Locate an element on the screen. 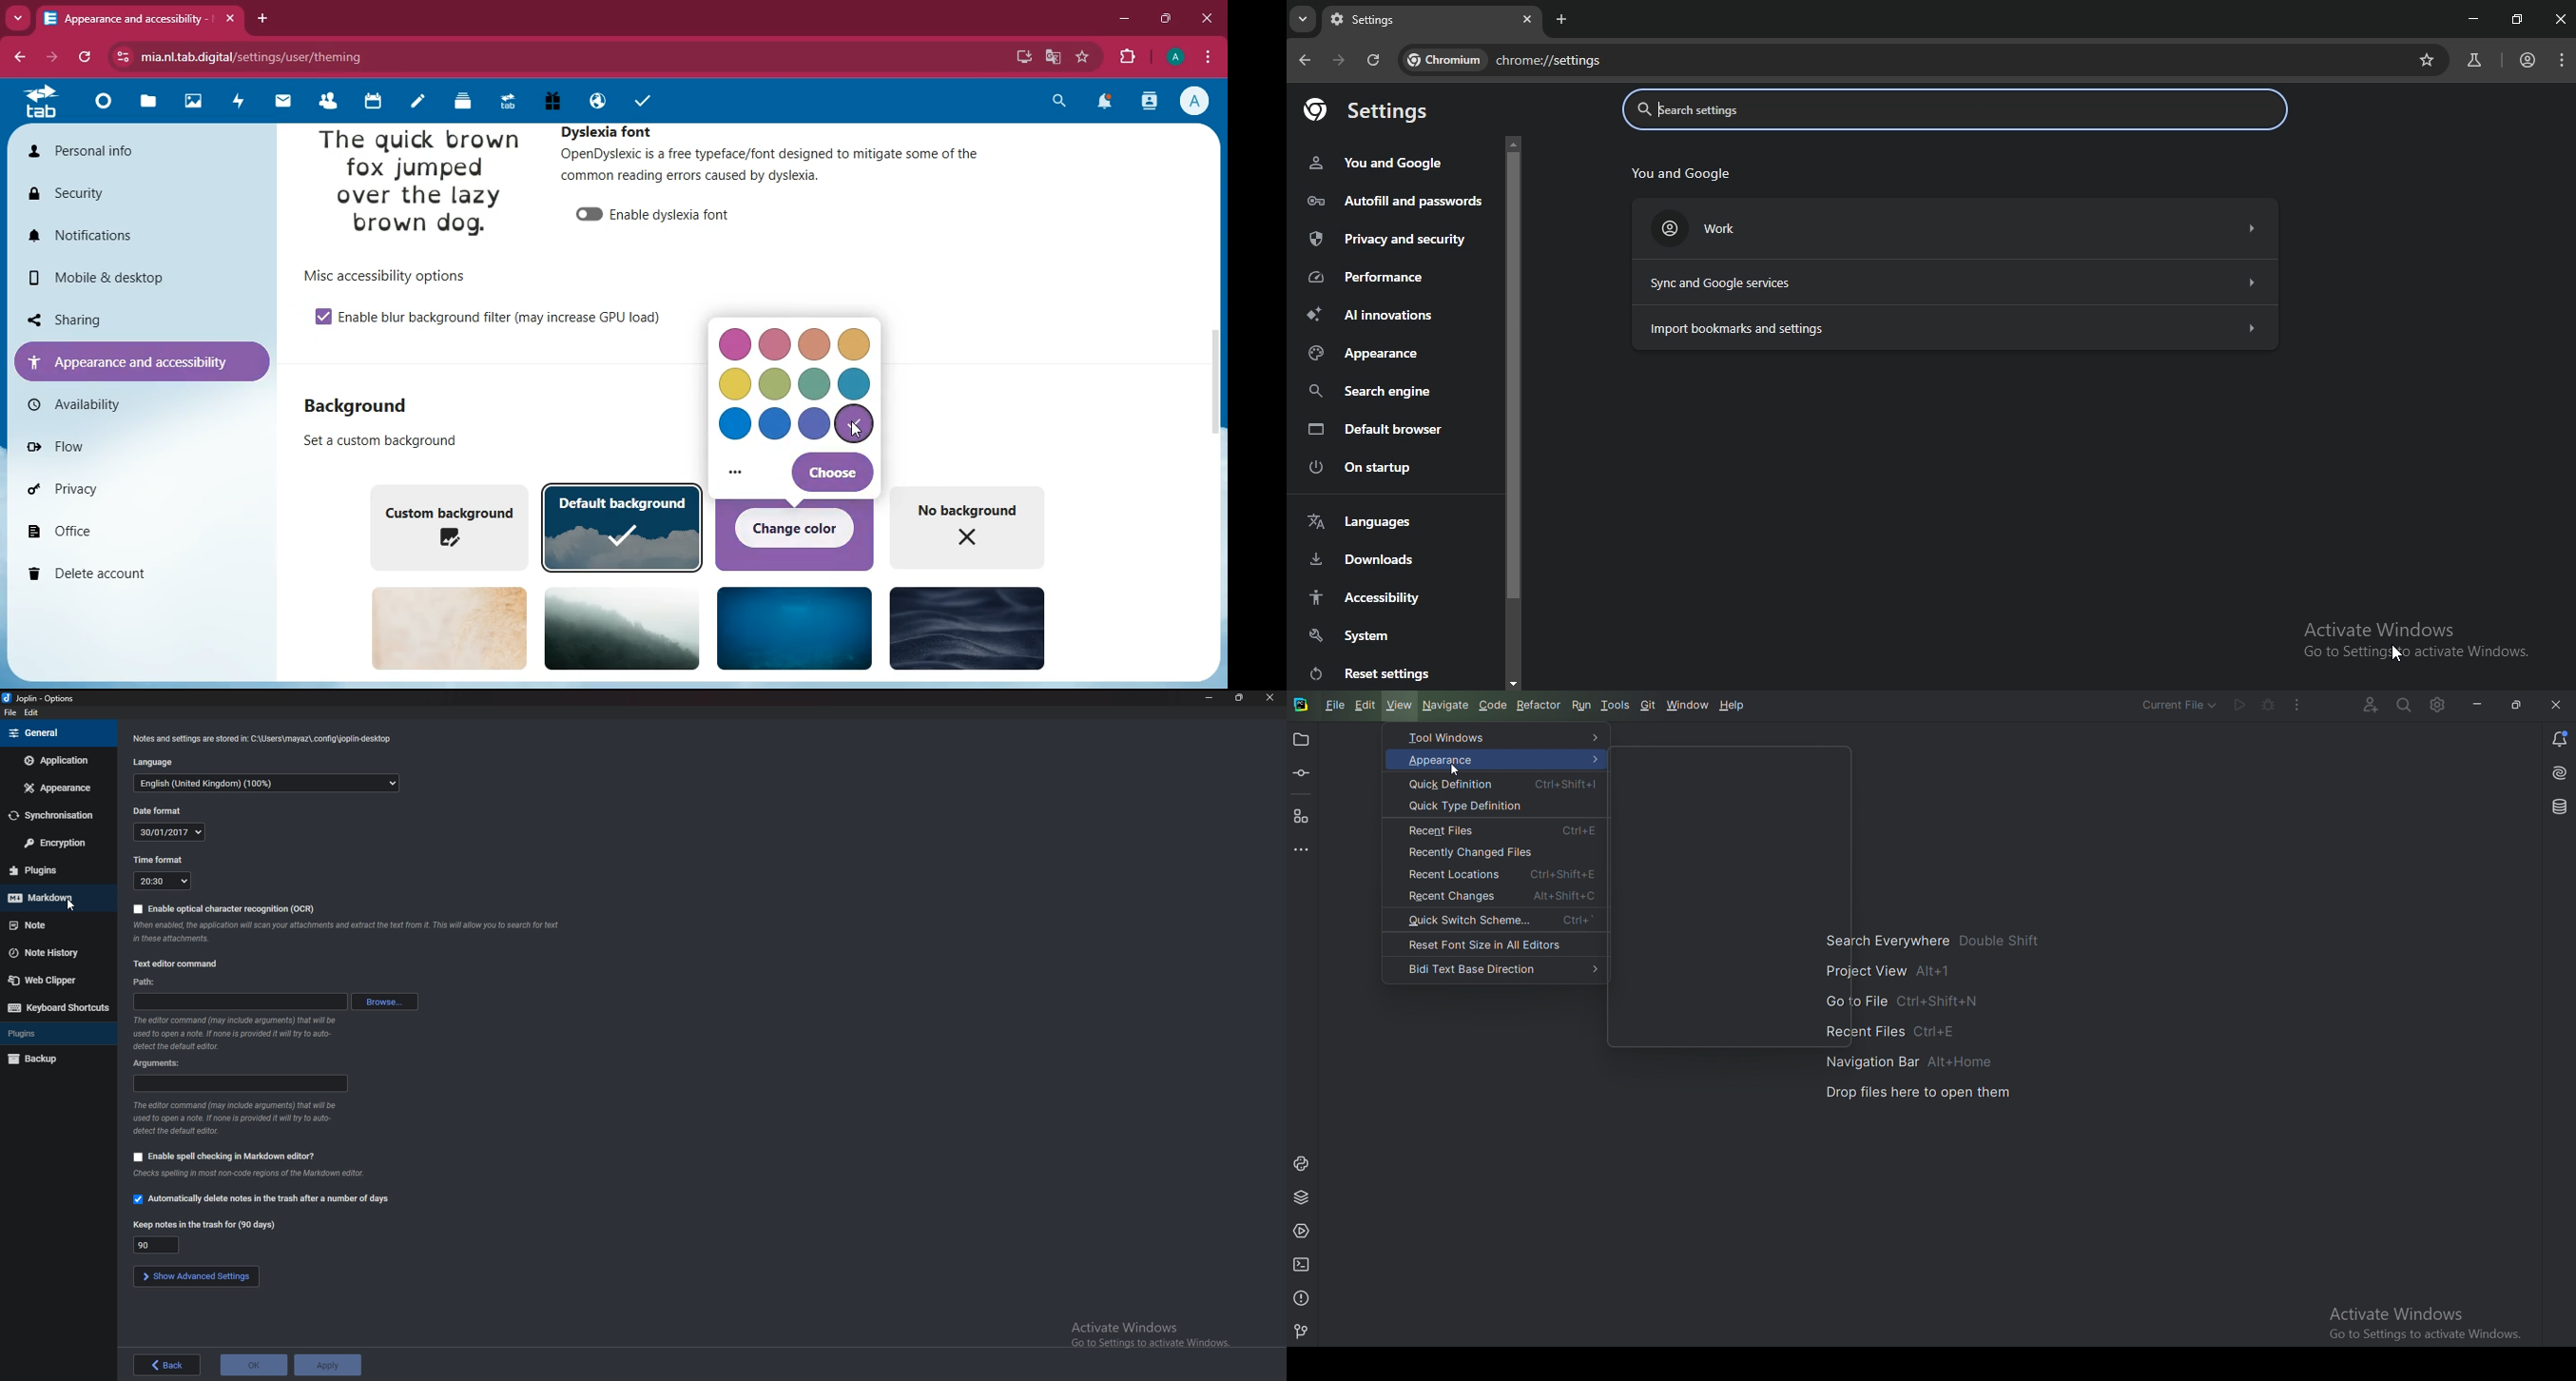 The image size is (2576, 1400). selected color is located at coordinates (855, 425).